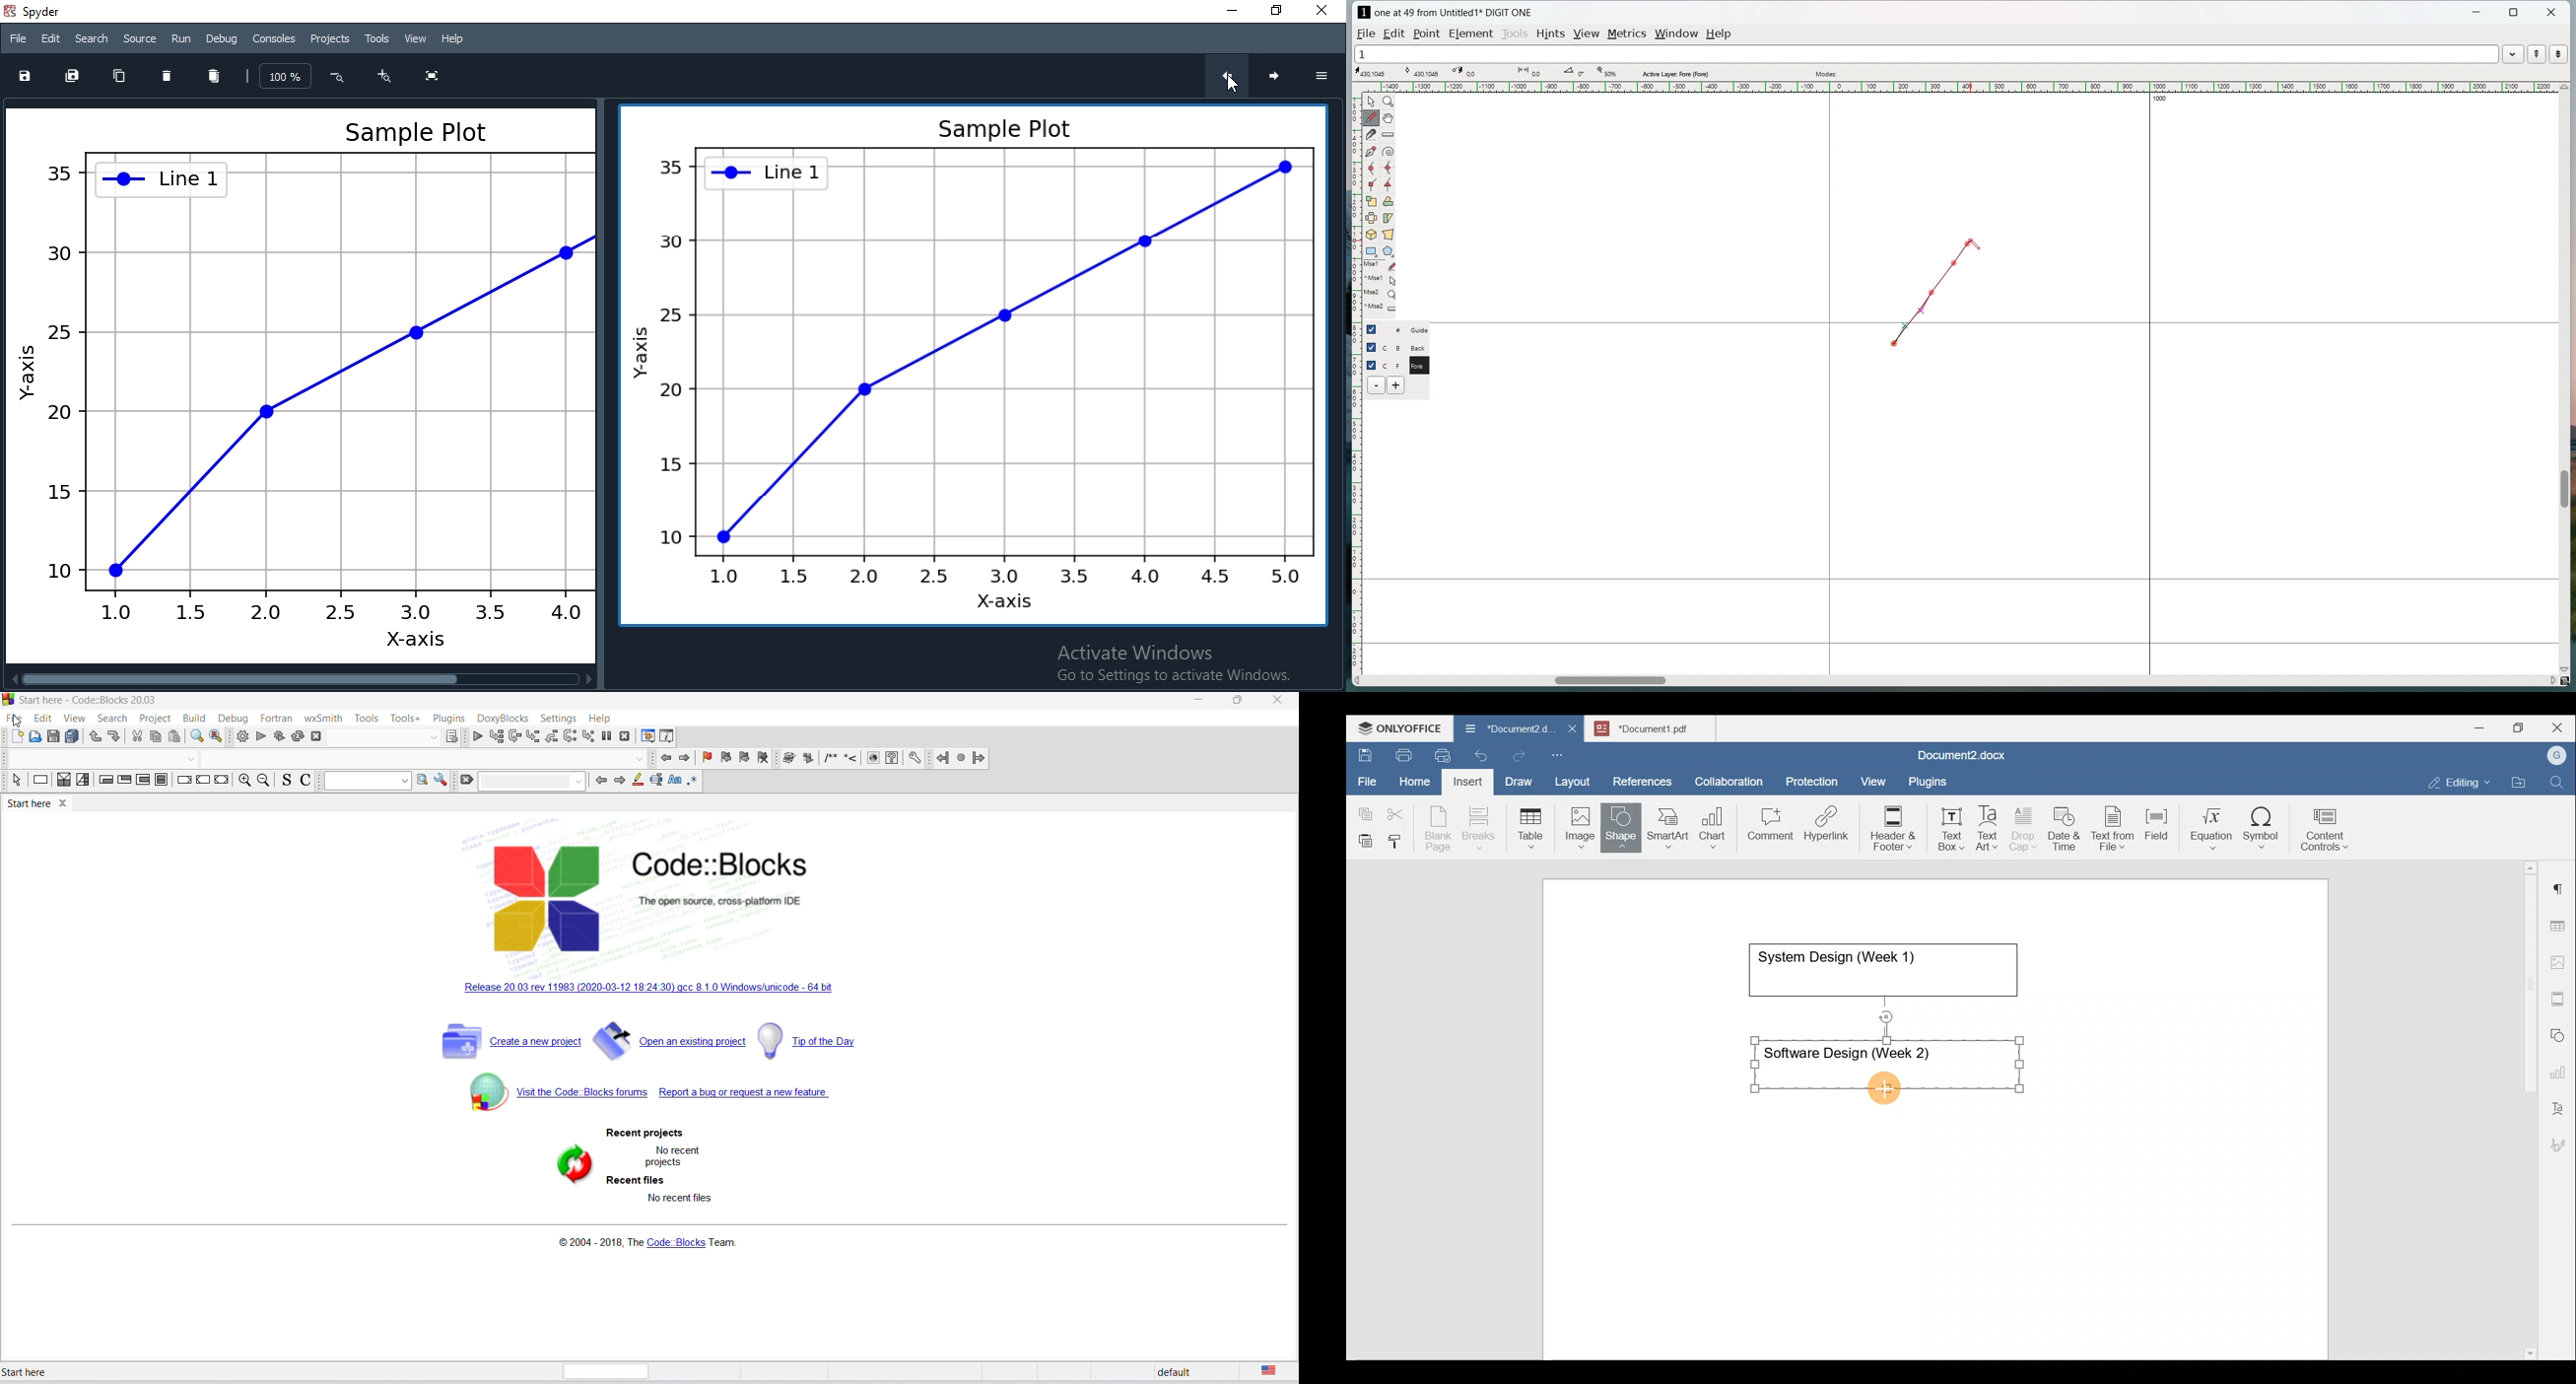 The width and height of the screenshot is (2576, 1400). Describe the element at coordinates (421, 781) in the screenshot. I see `option window` at that location.